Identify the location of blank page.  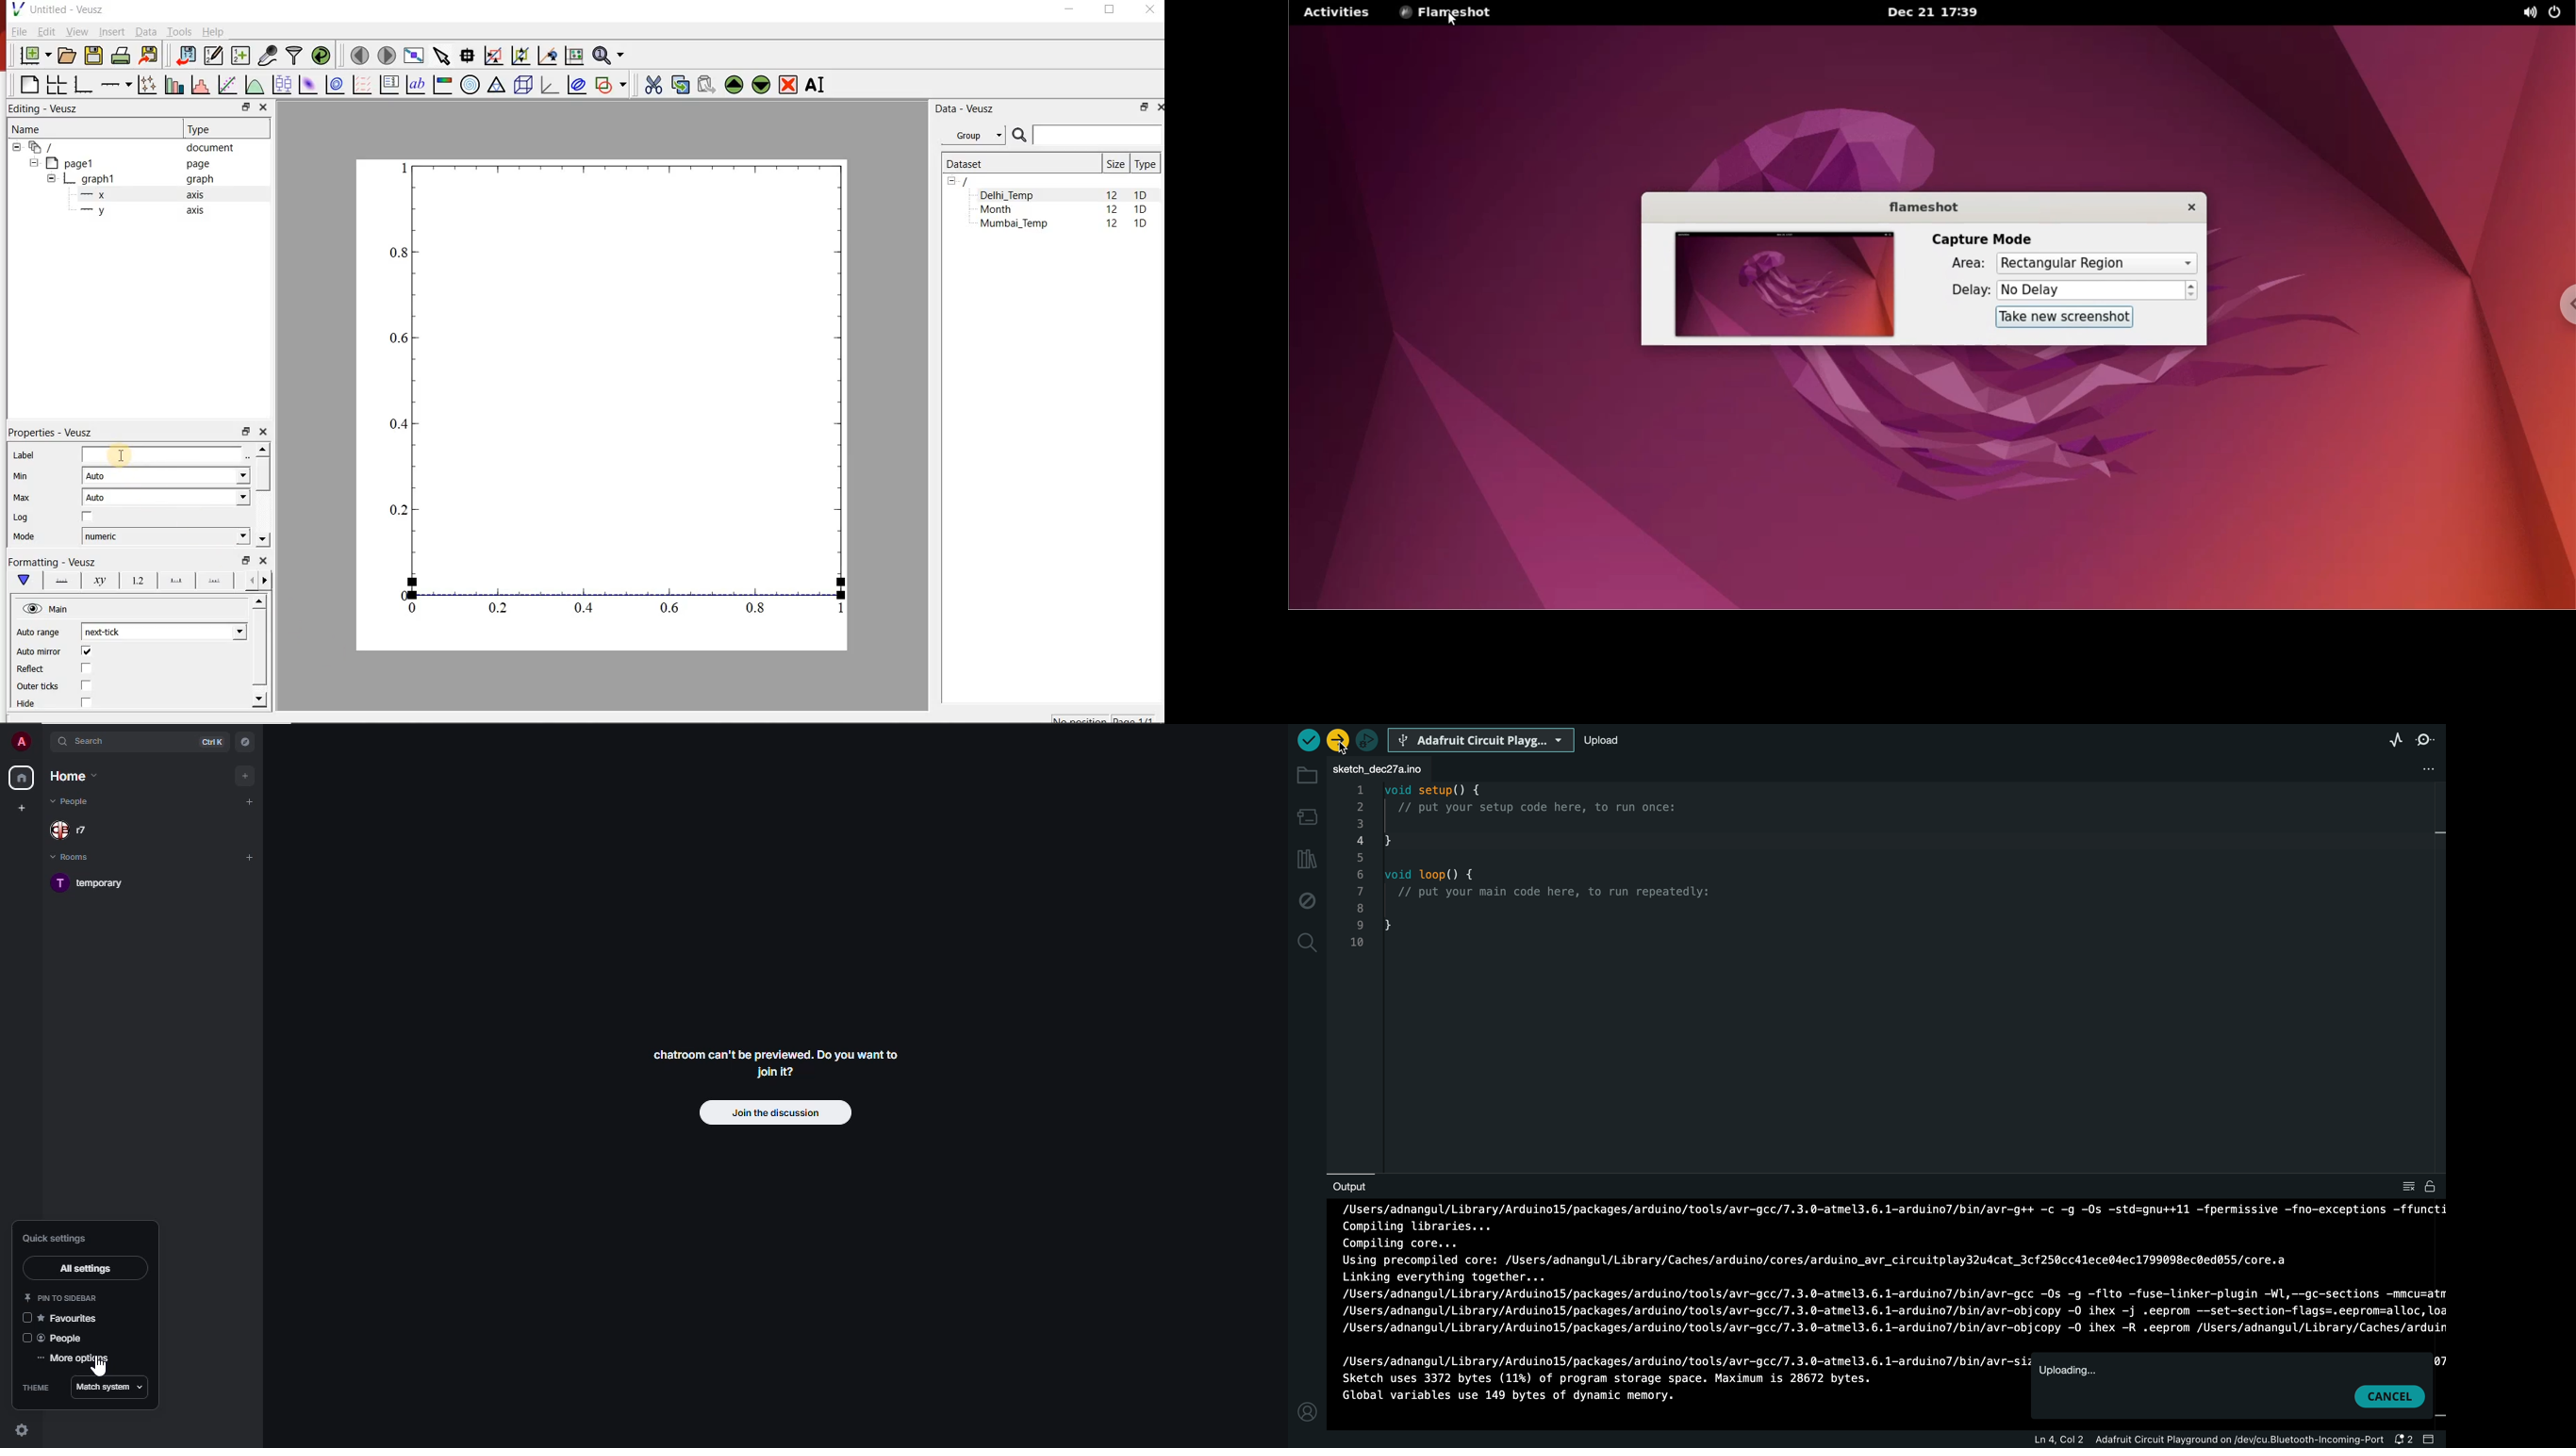
(26, 85).